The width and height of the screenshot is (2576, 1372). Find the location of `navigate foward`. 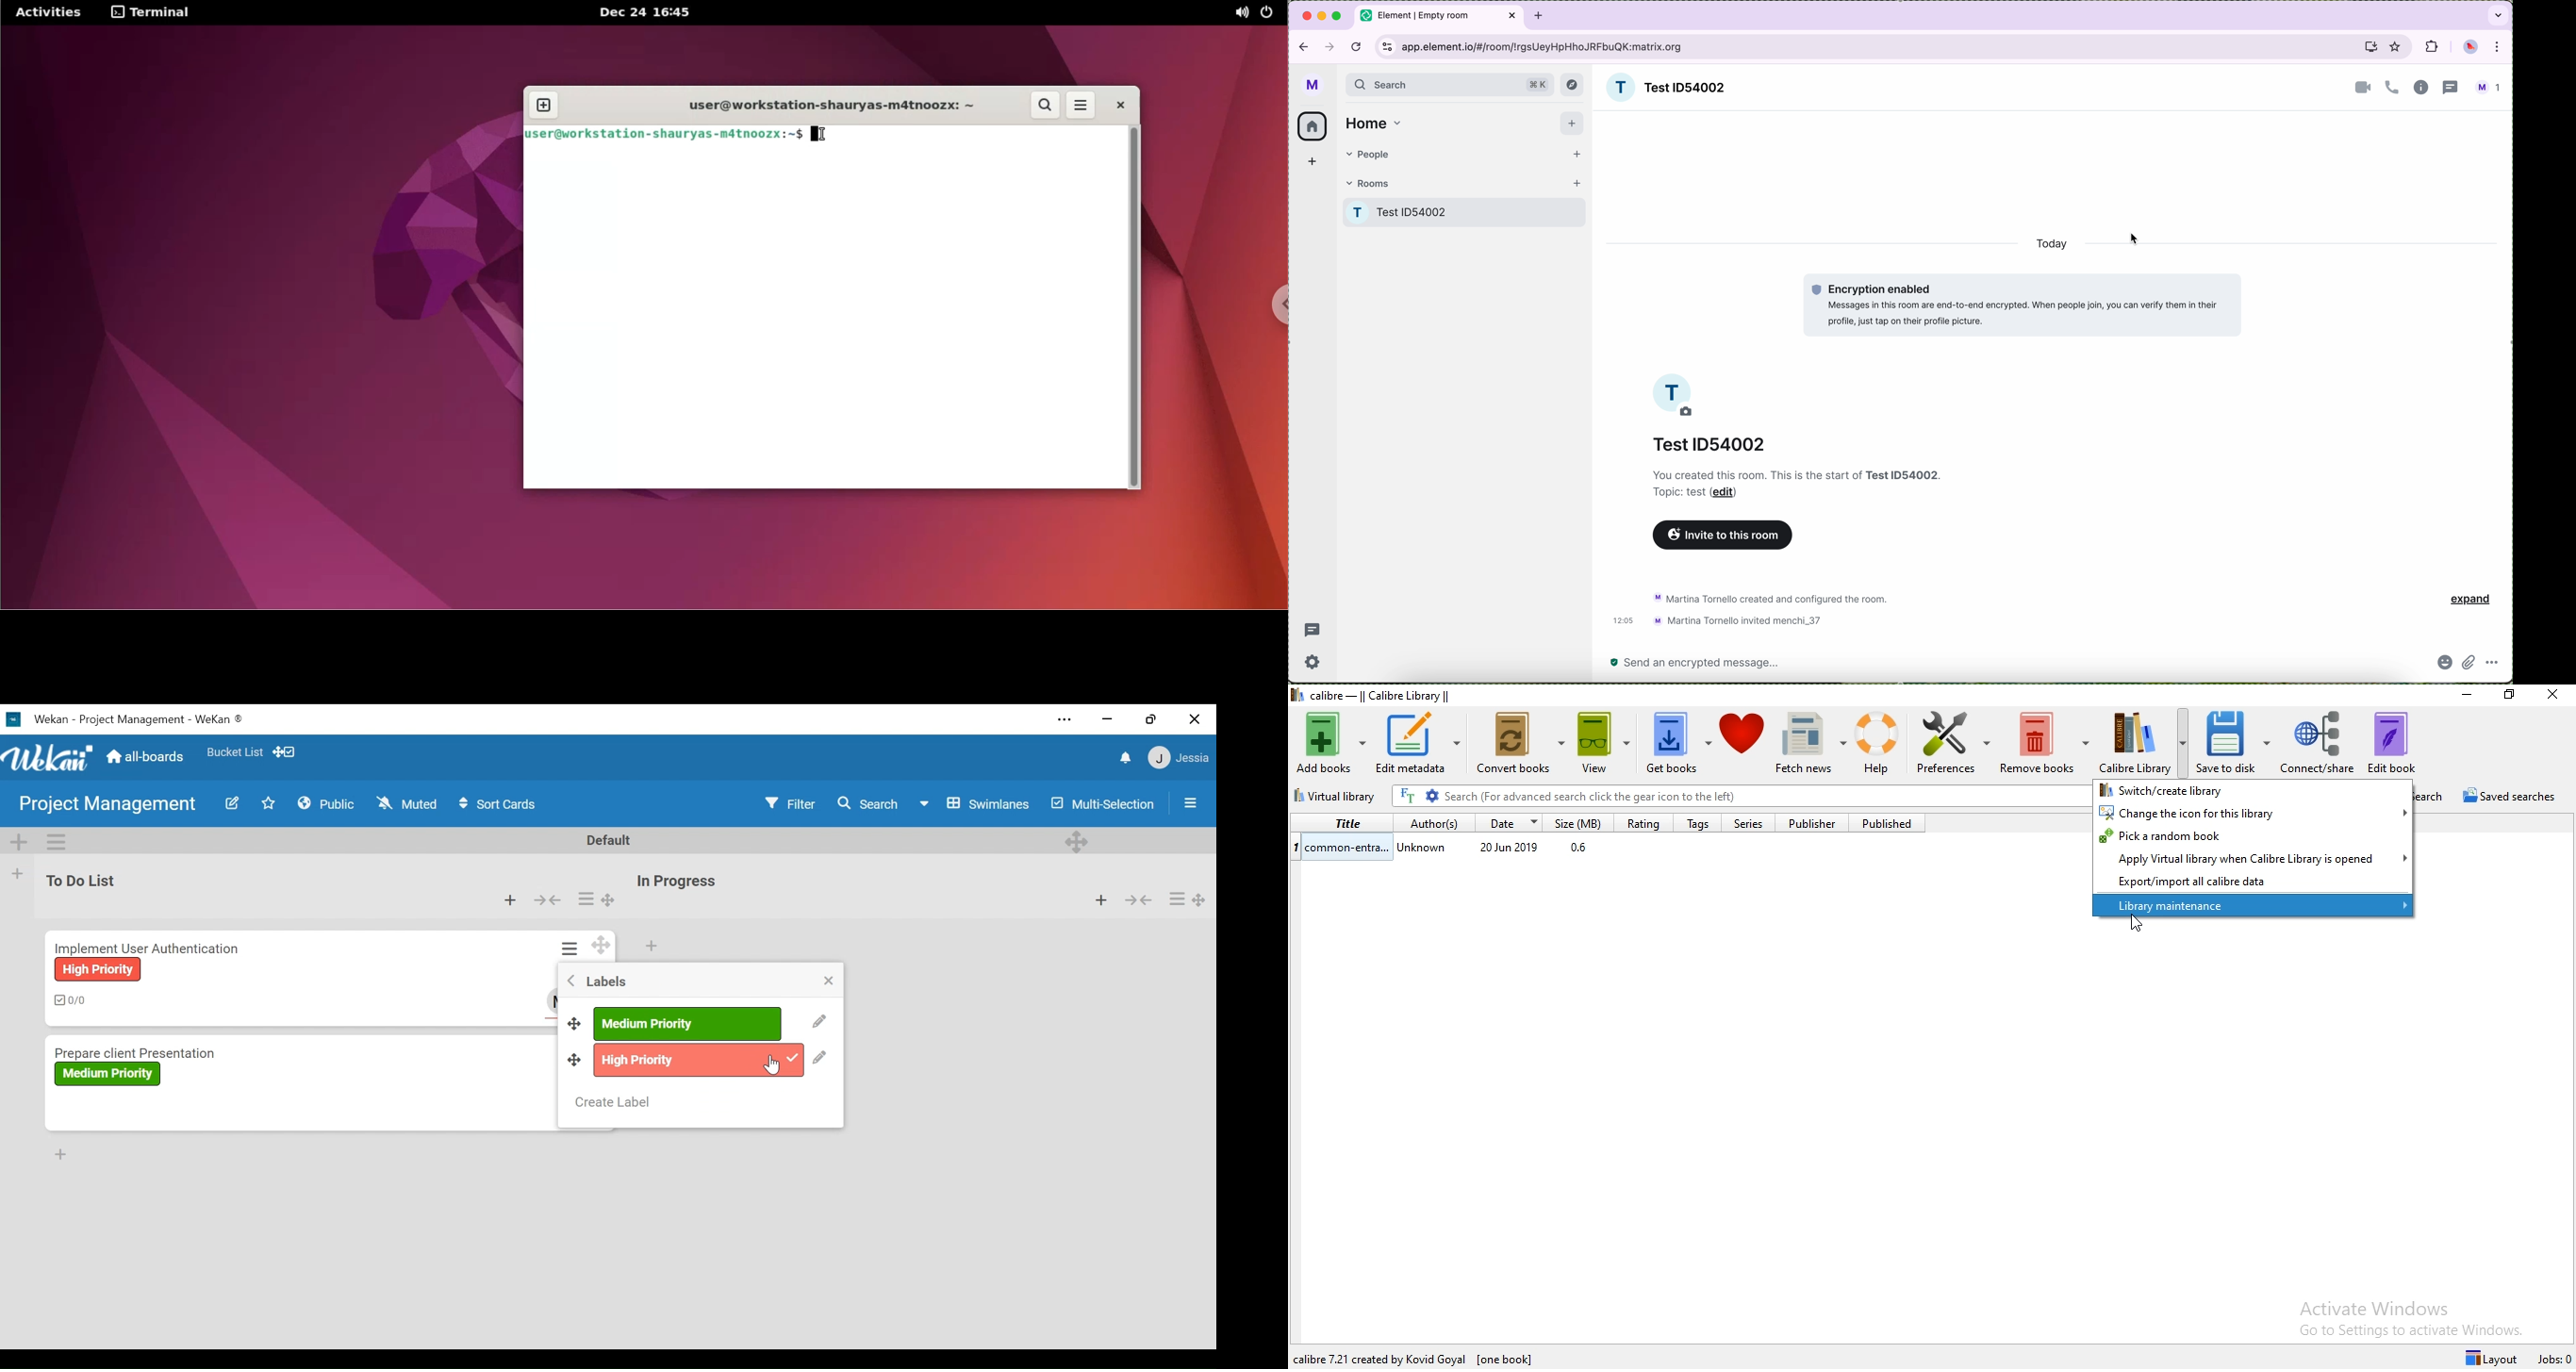

navigate foward is located at coordinates (1329, 47).